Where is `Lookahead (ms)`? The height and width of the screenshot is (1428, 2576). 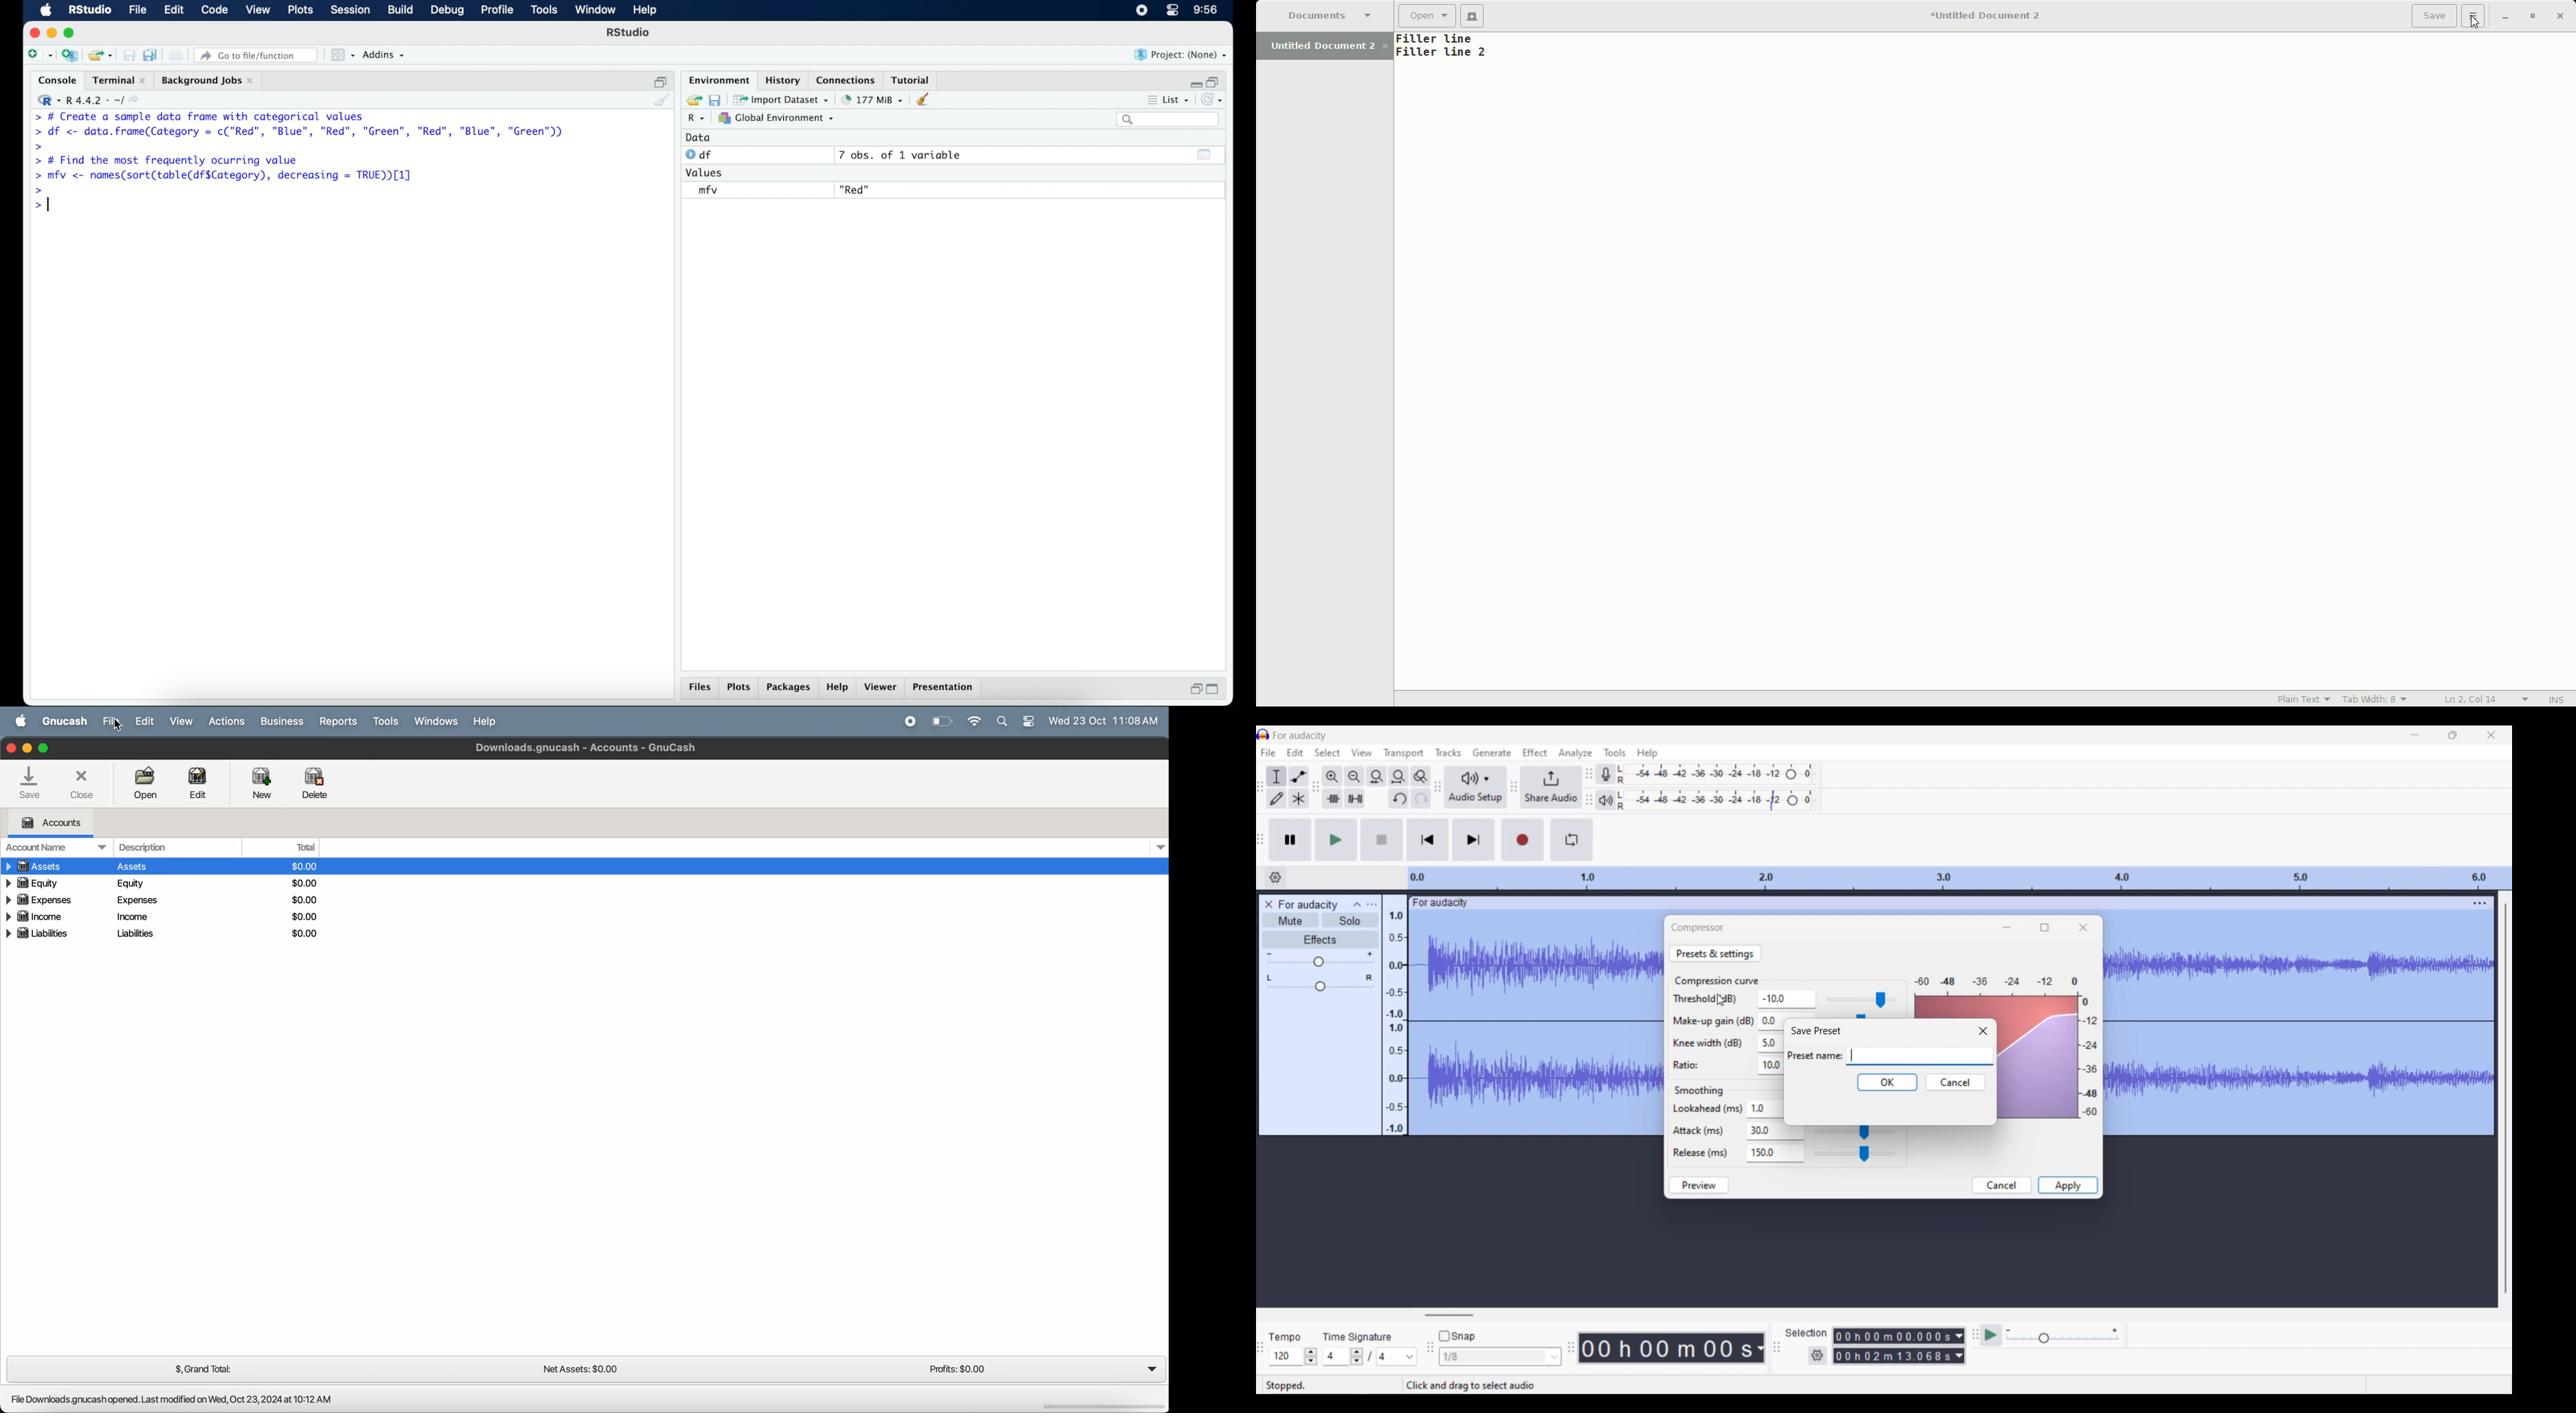
Lookahead (ms) is located at coordinates (1706, 1108).